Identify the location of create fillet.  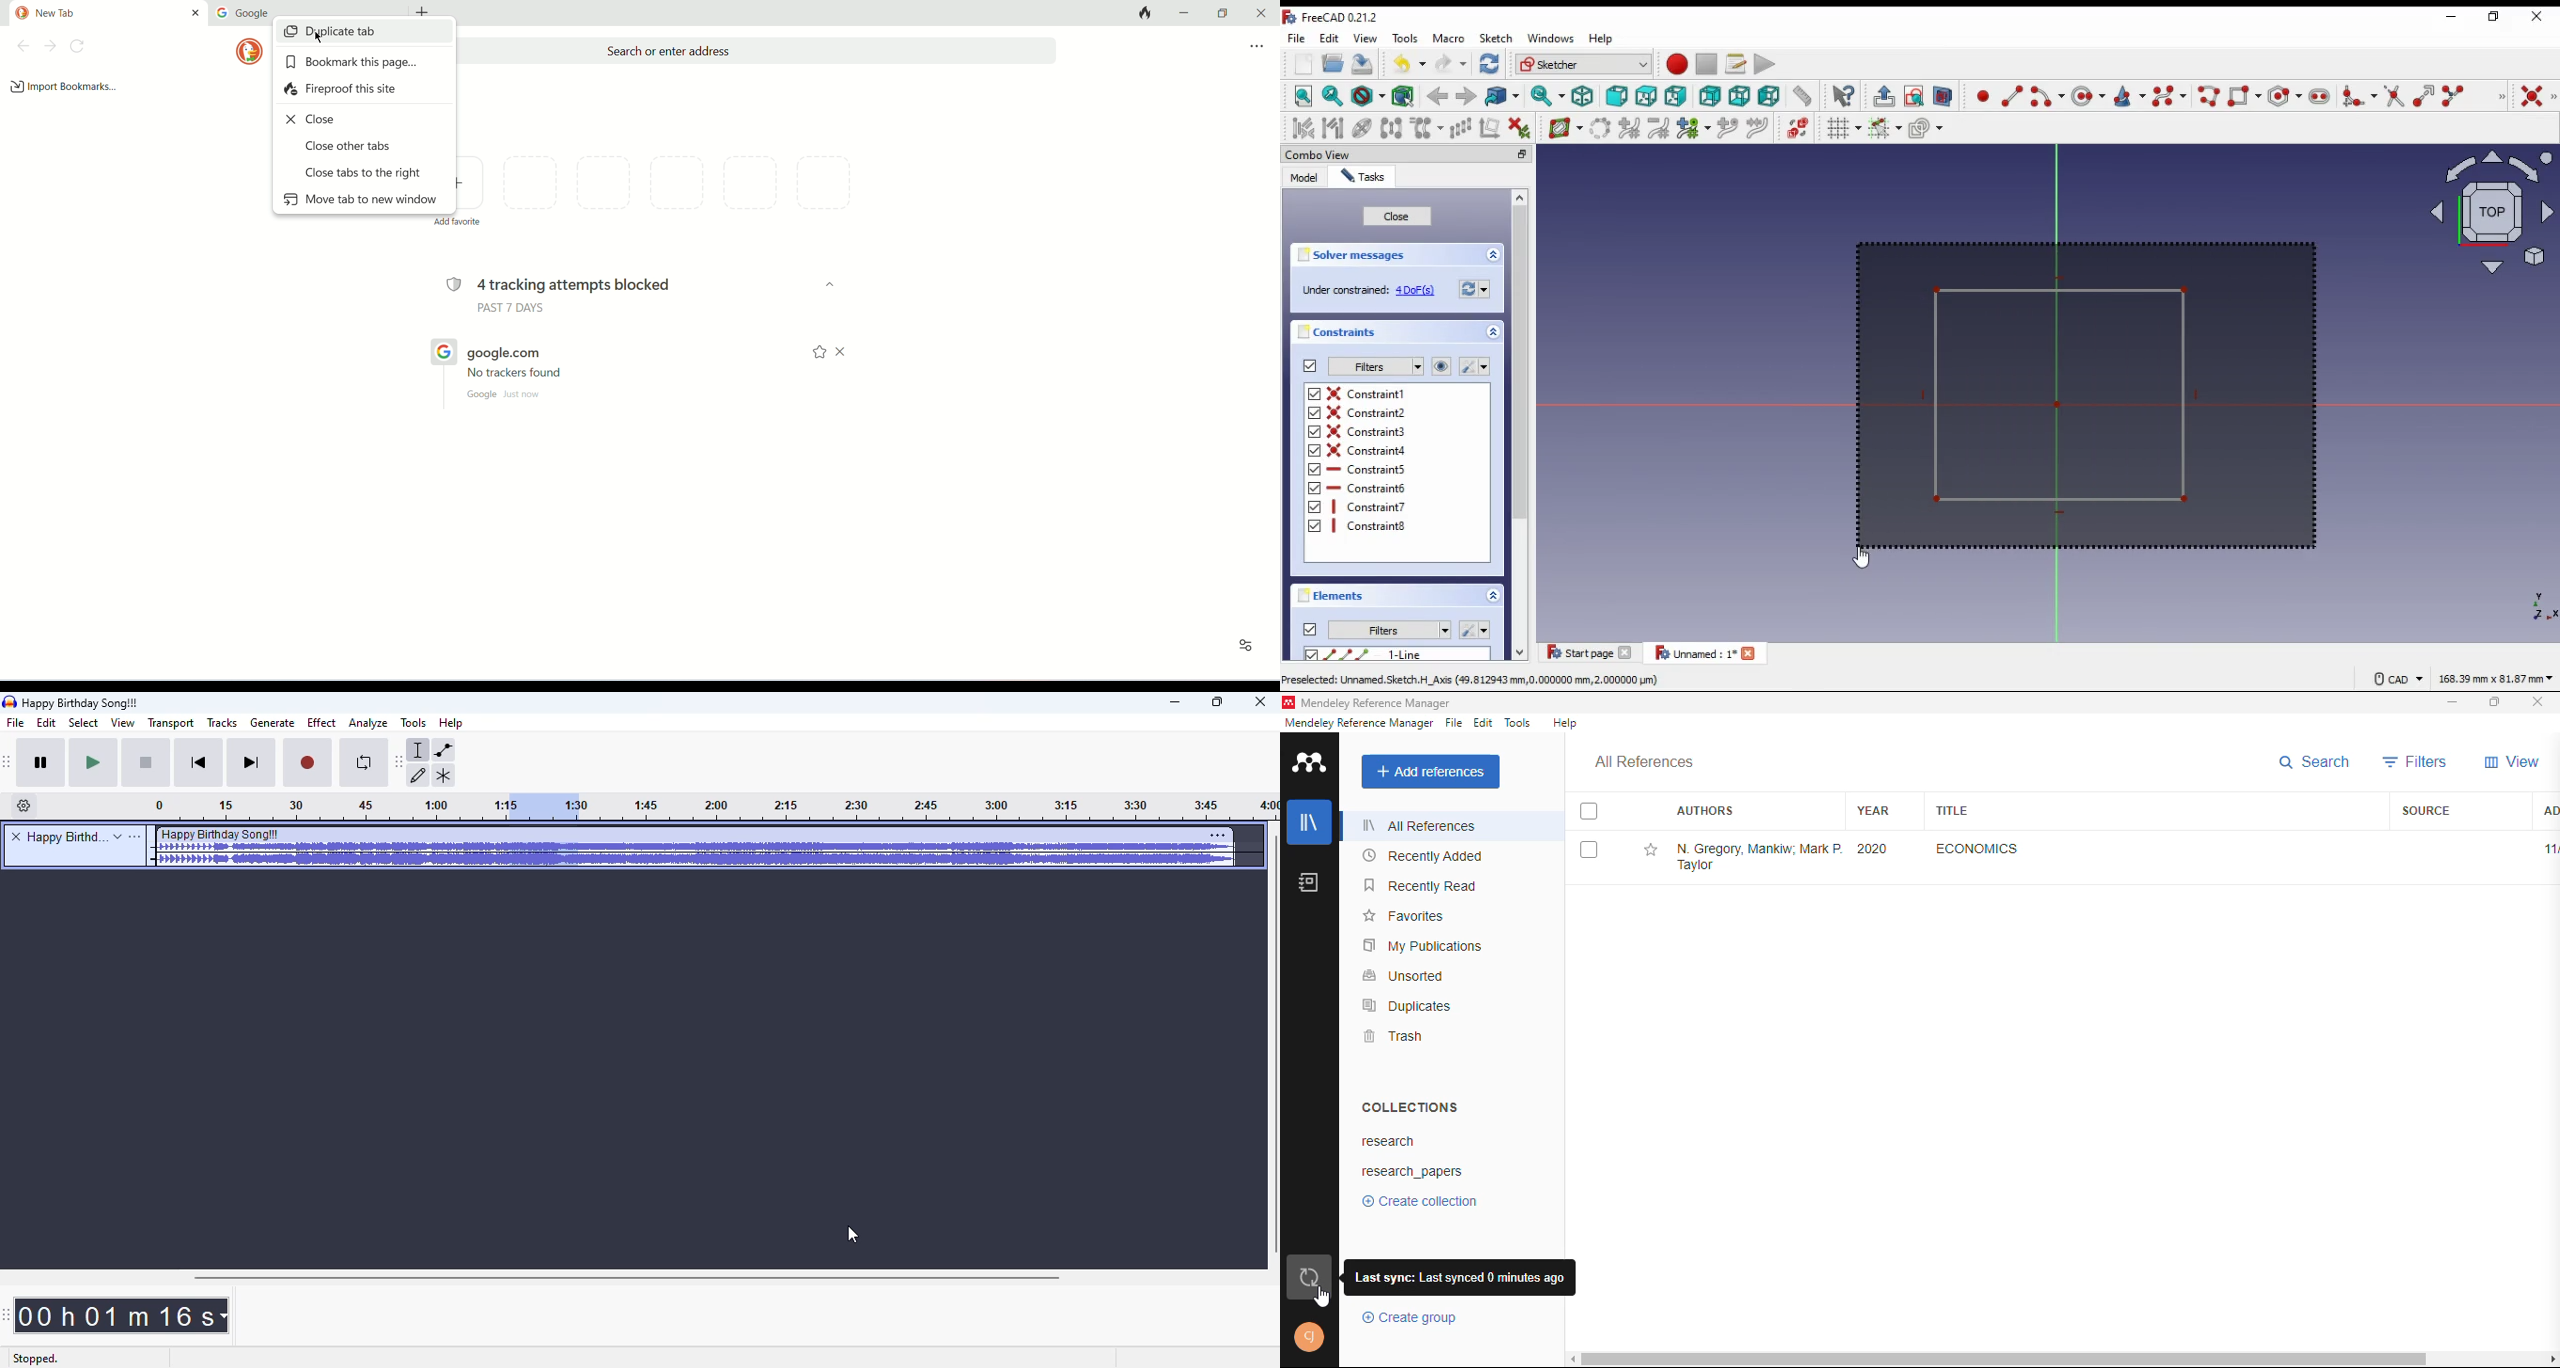
(2359, 96).